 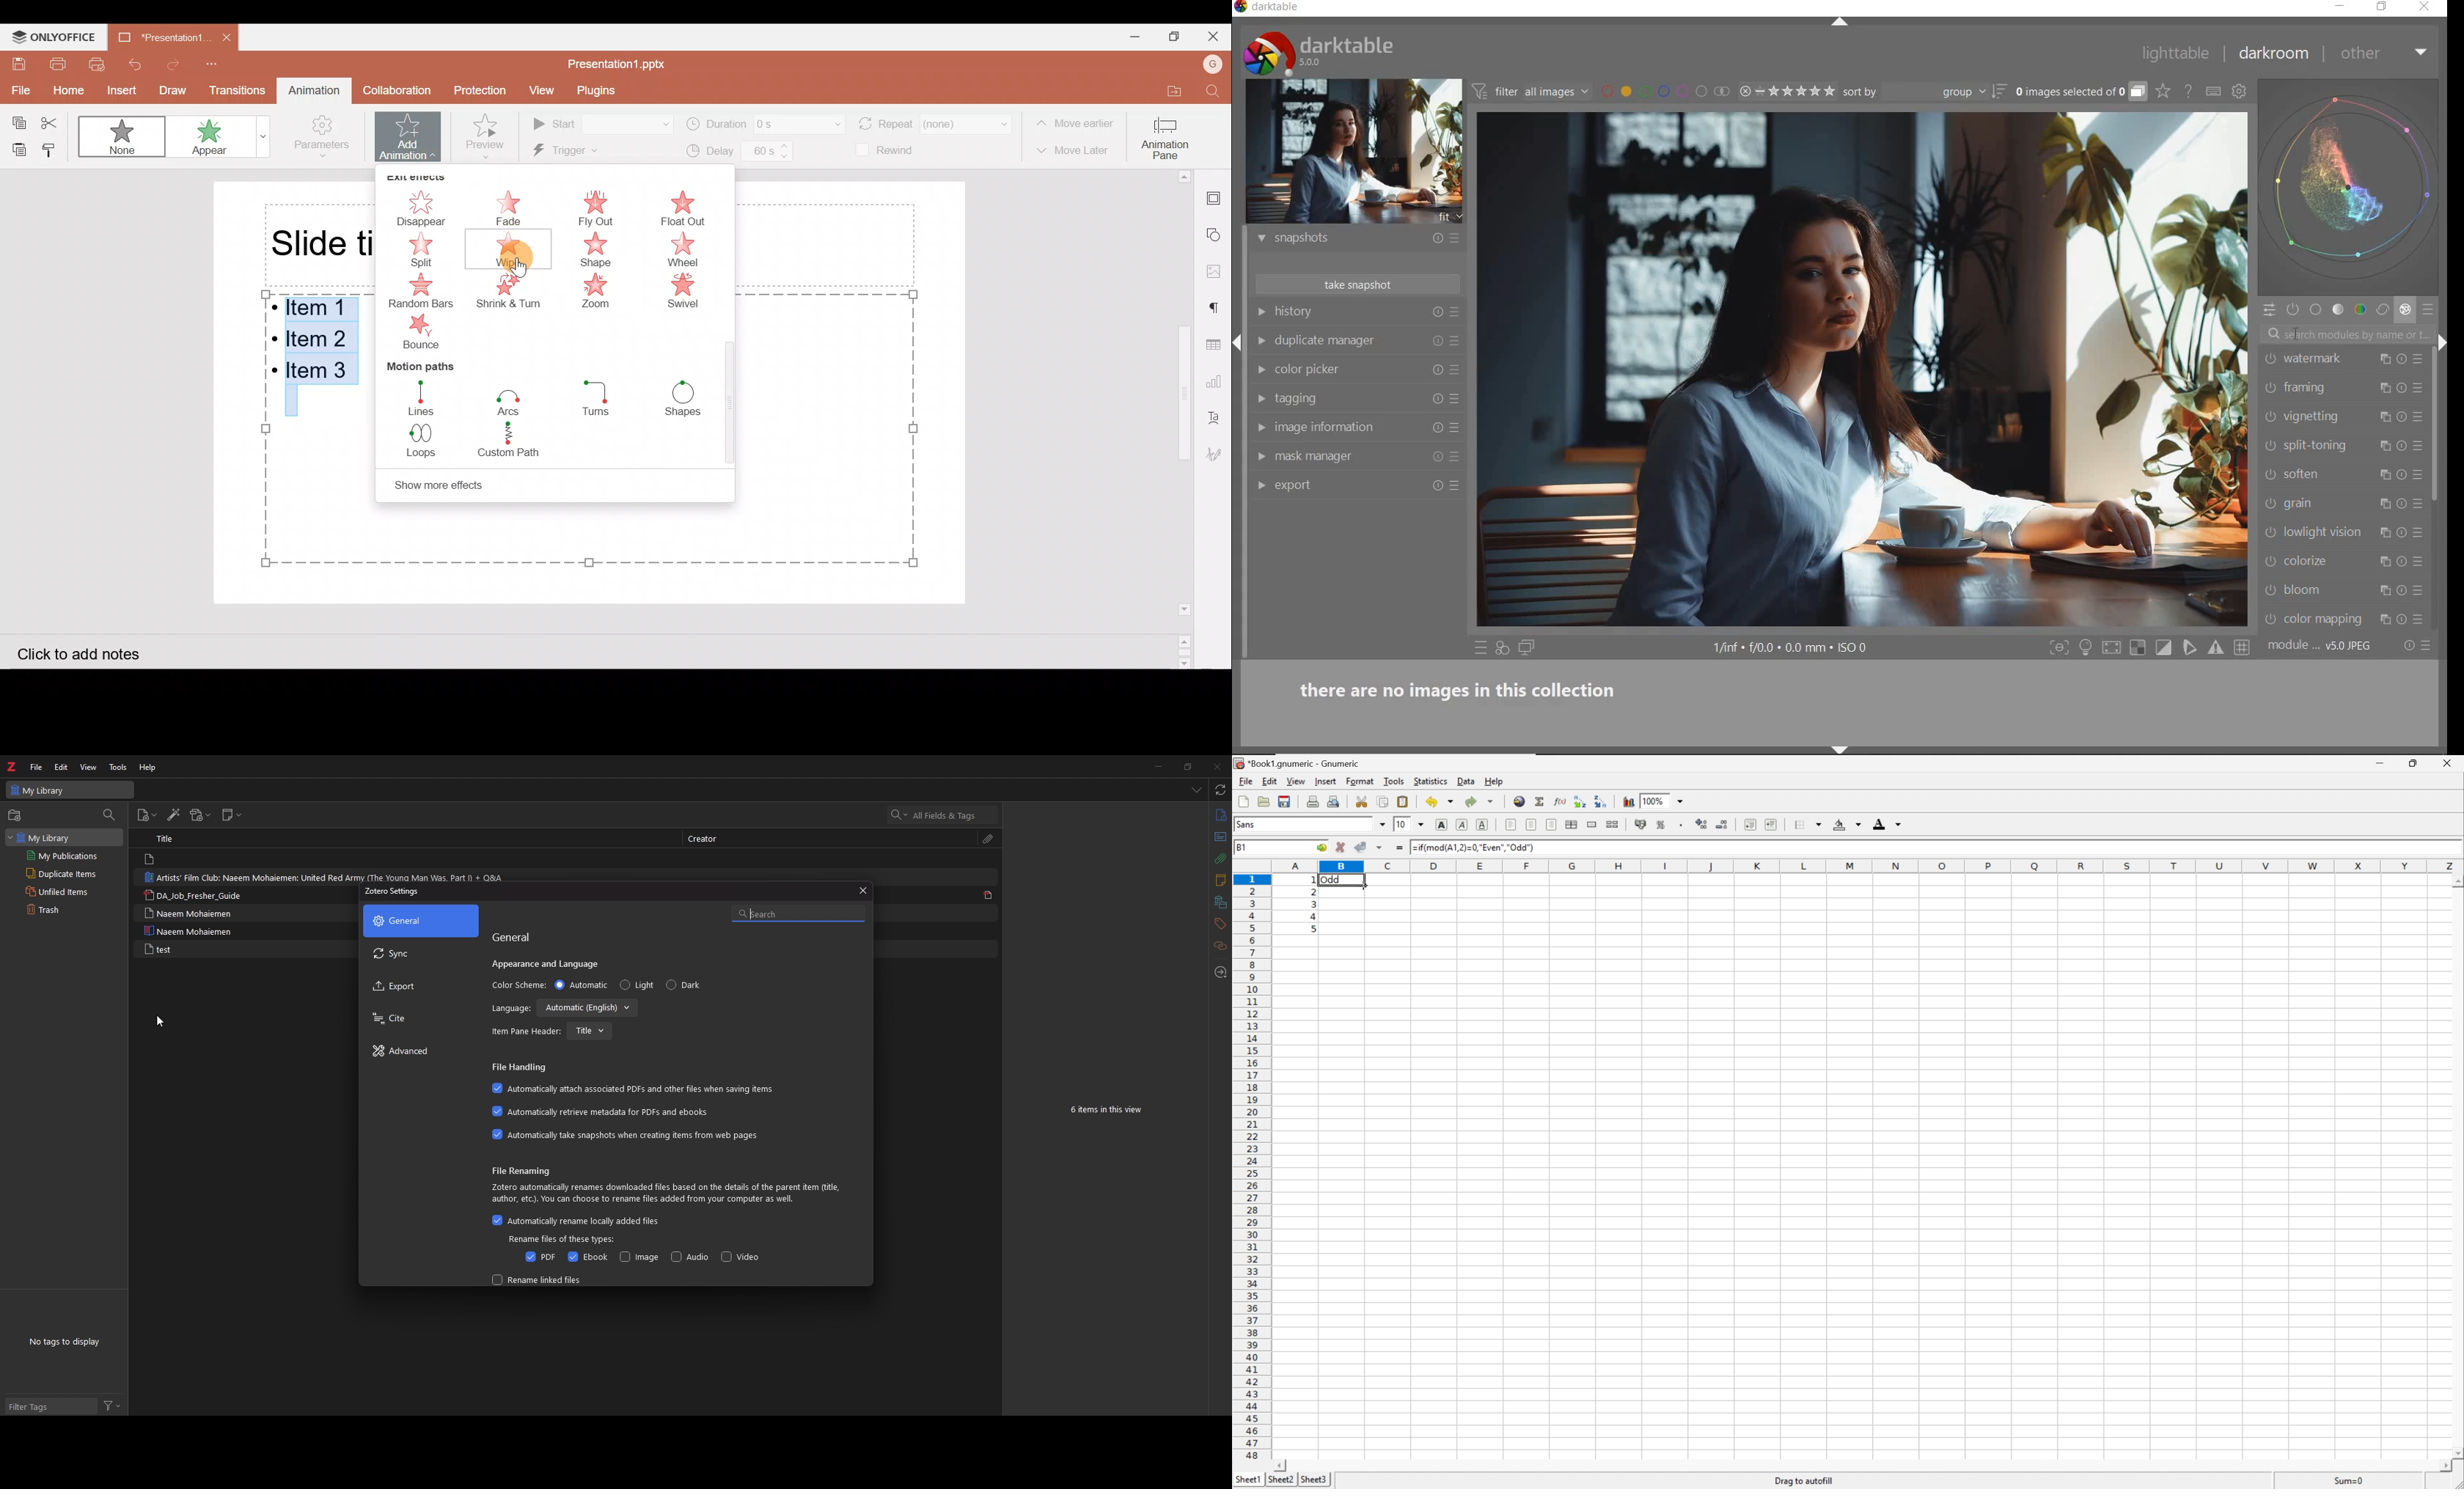 I want to click on Wipe, so click(x=511, y=251).